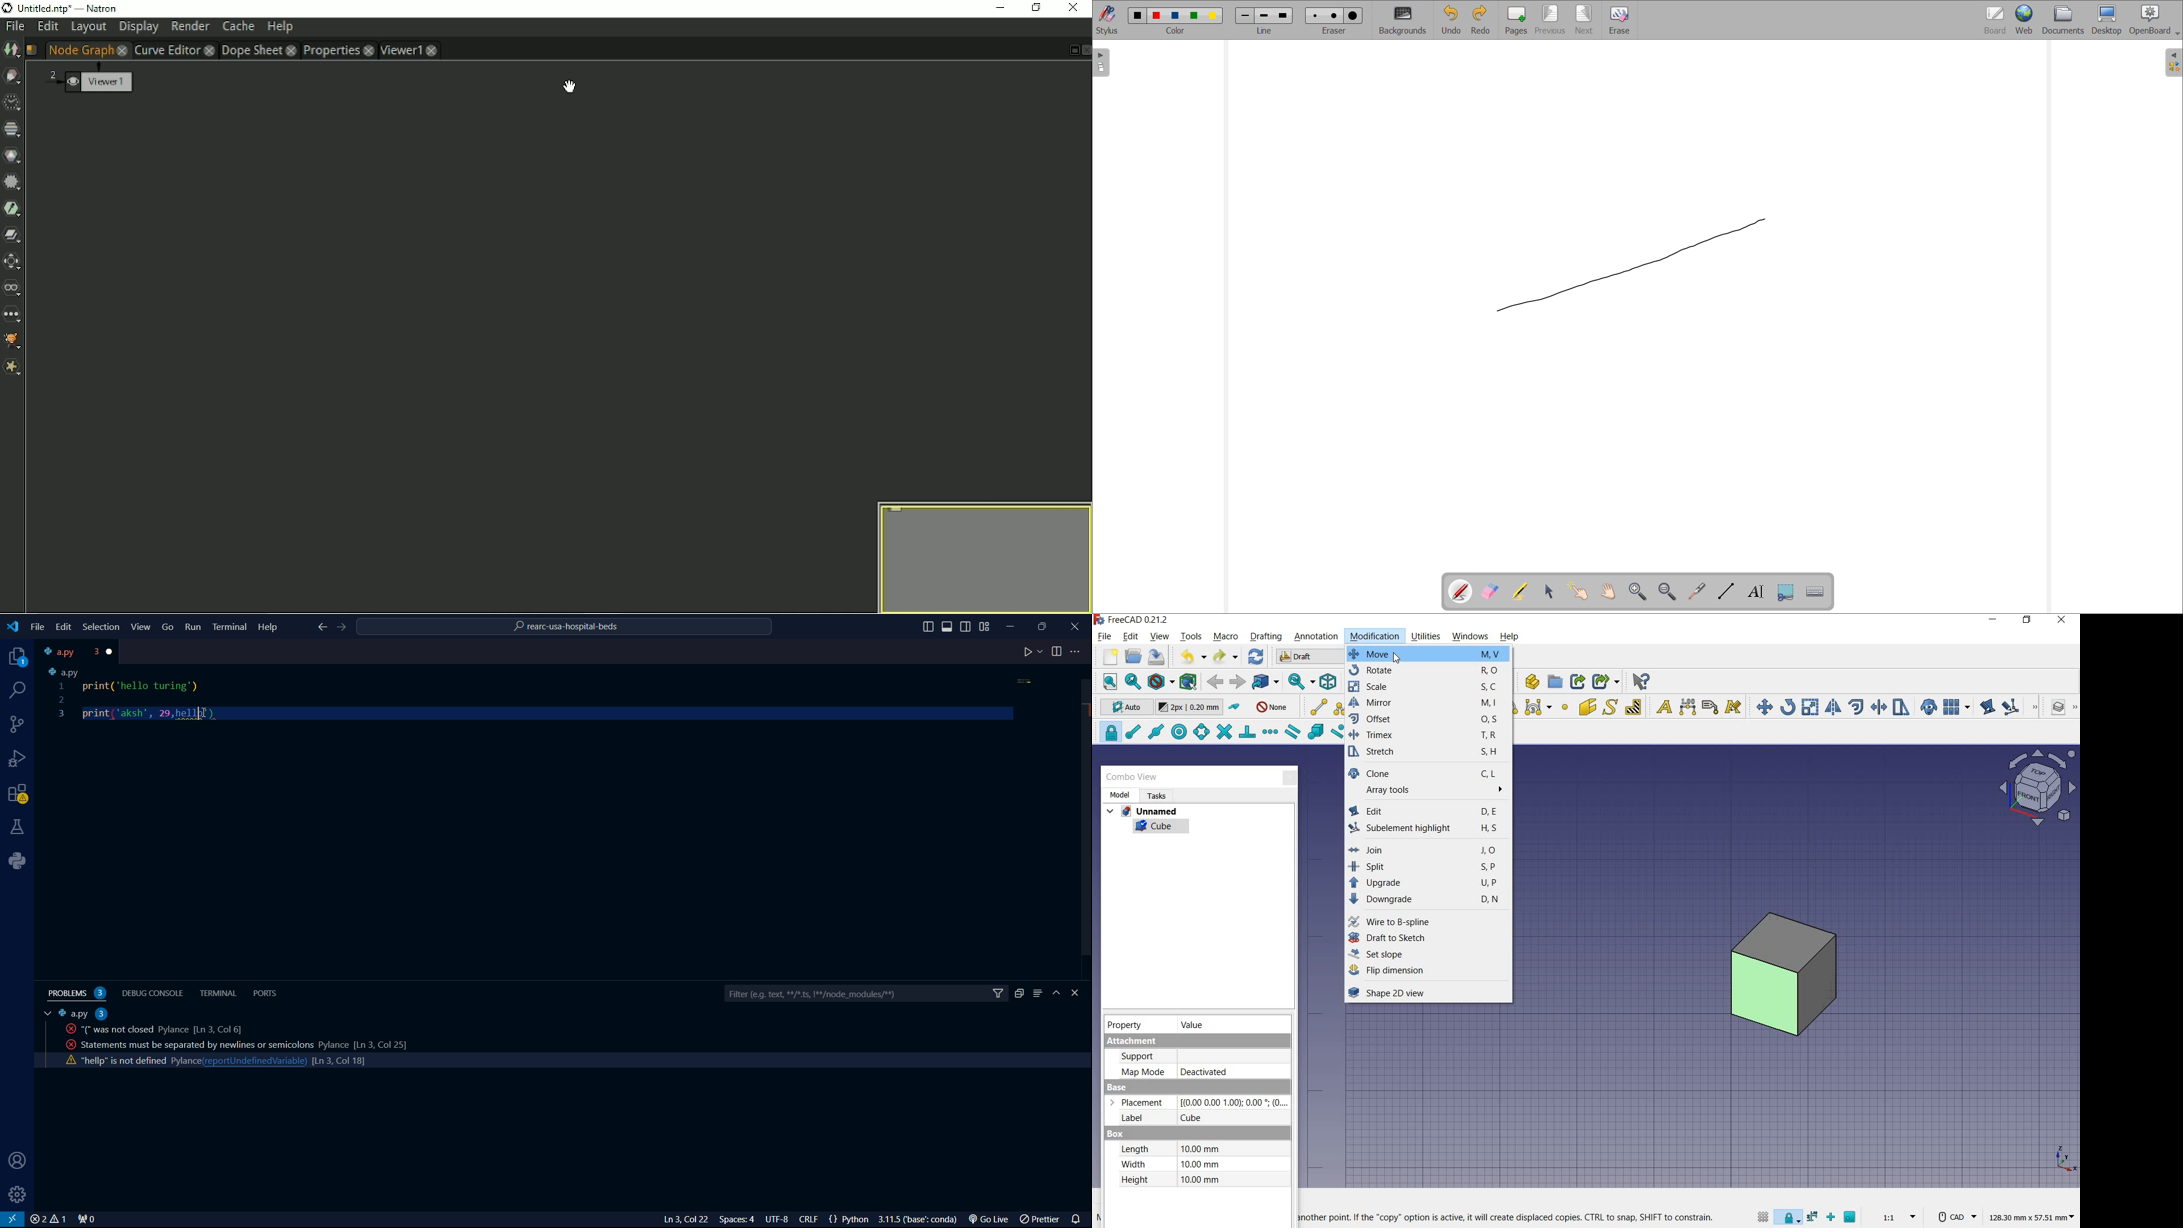 This screenshot has height=1232, width=2184. What do you see at coordinates (1076, 625) in the screenshot?
I see `close program` at bounding box center [1076, 625].